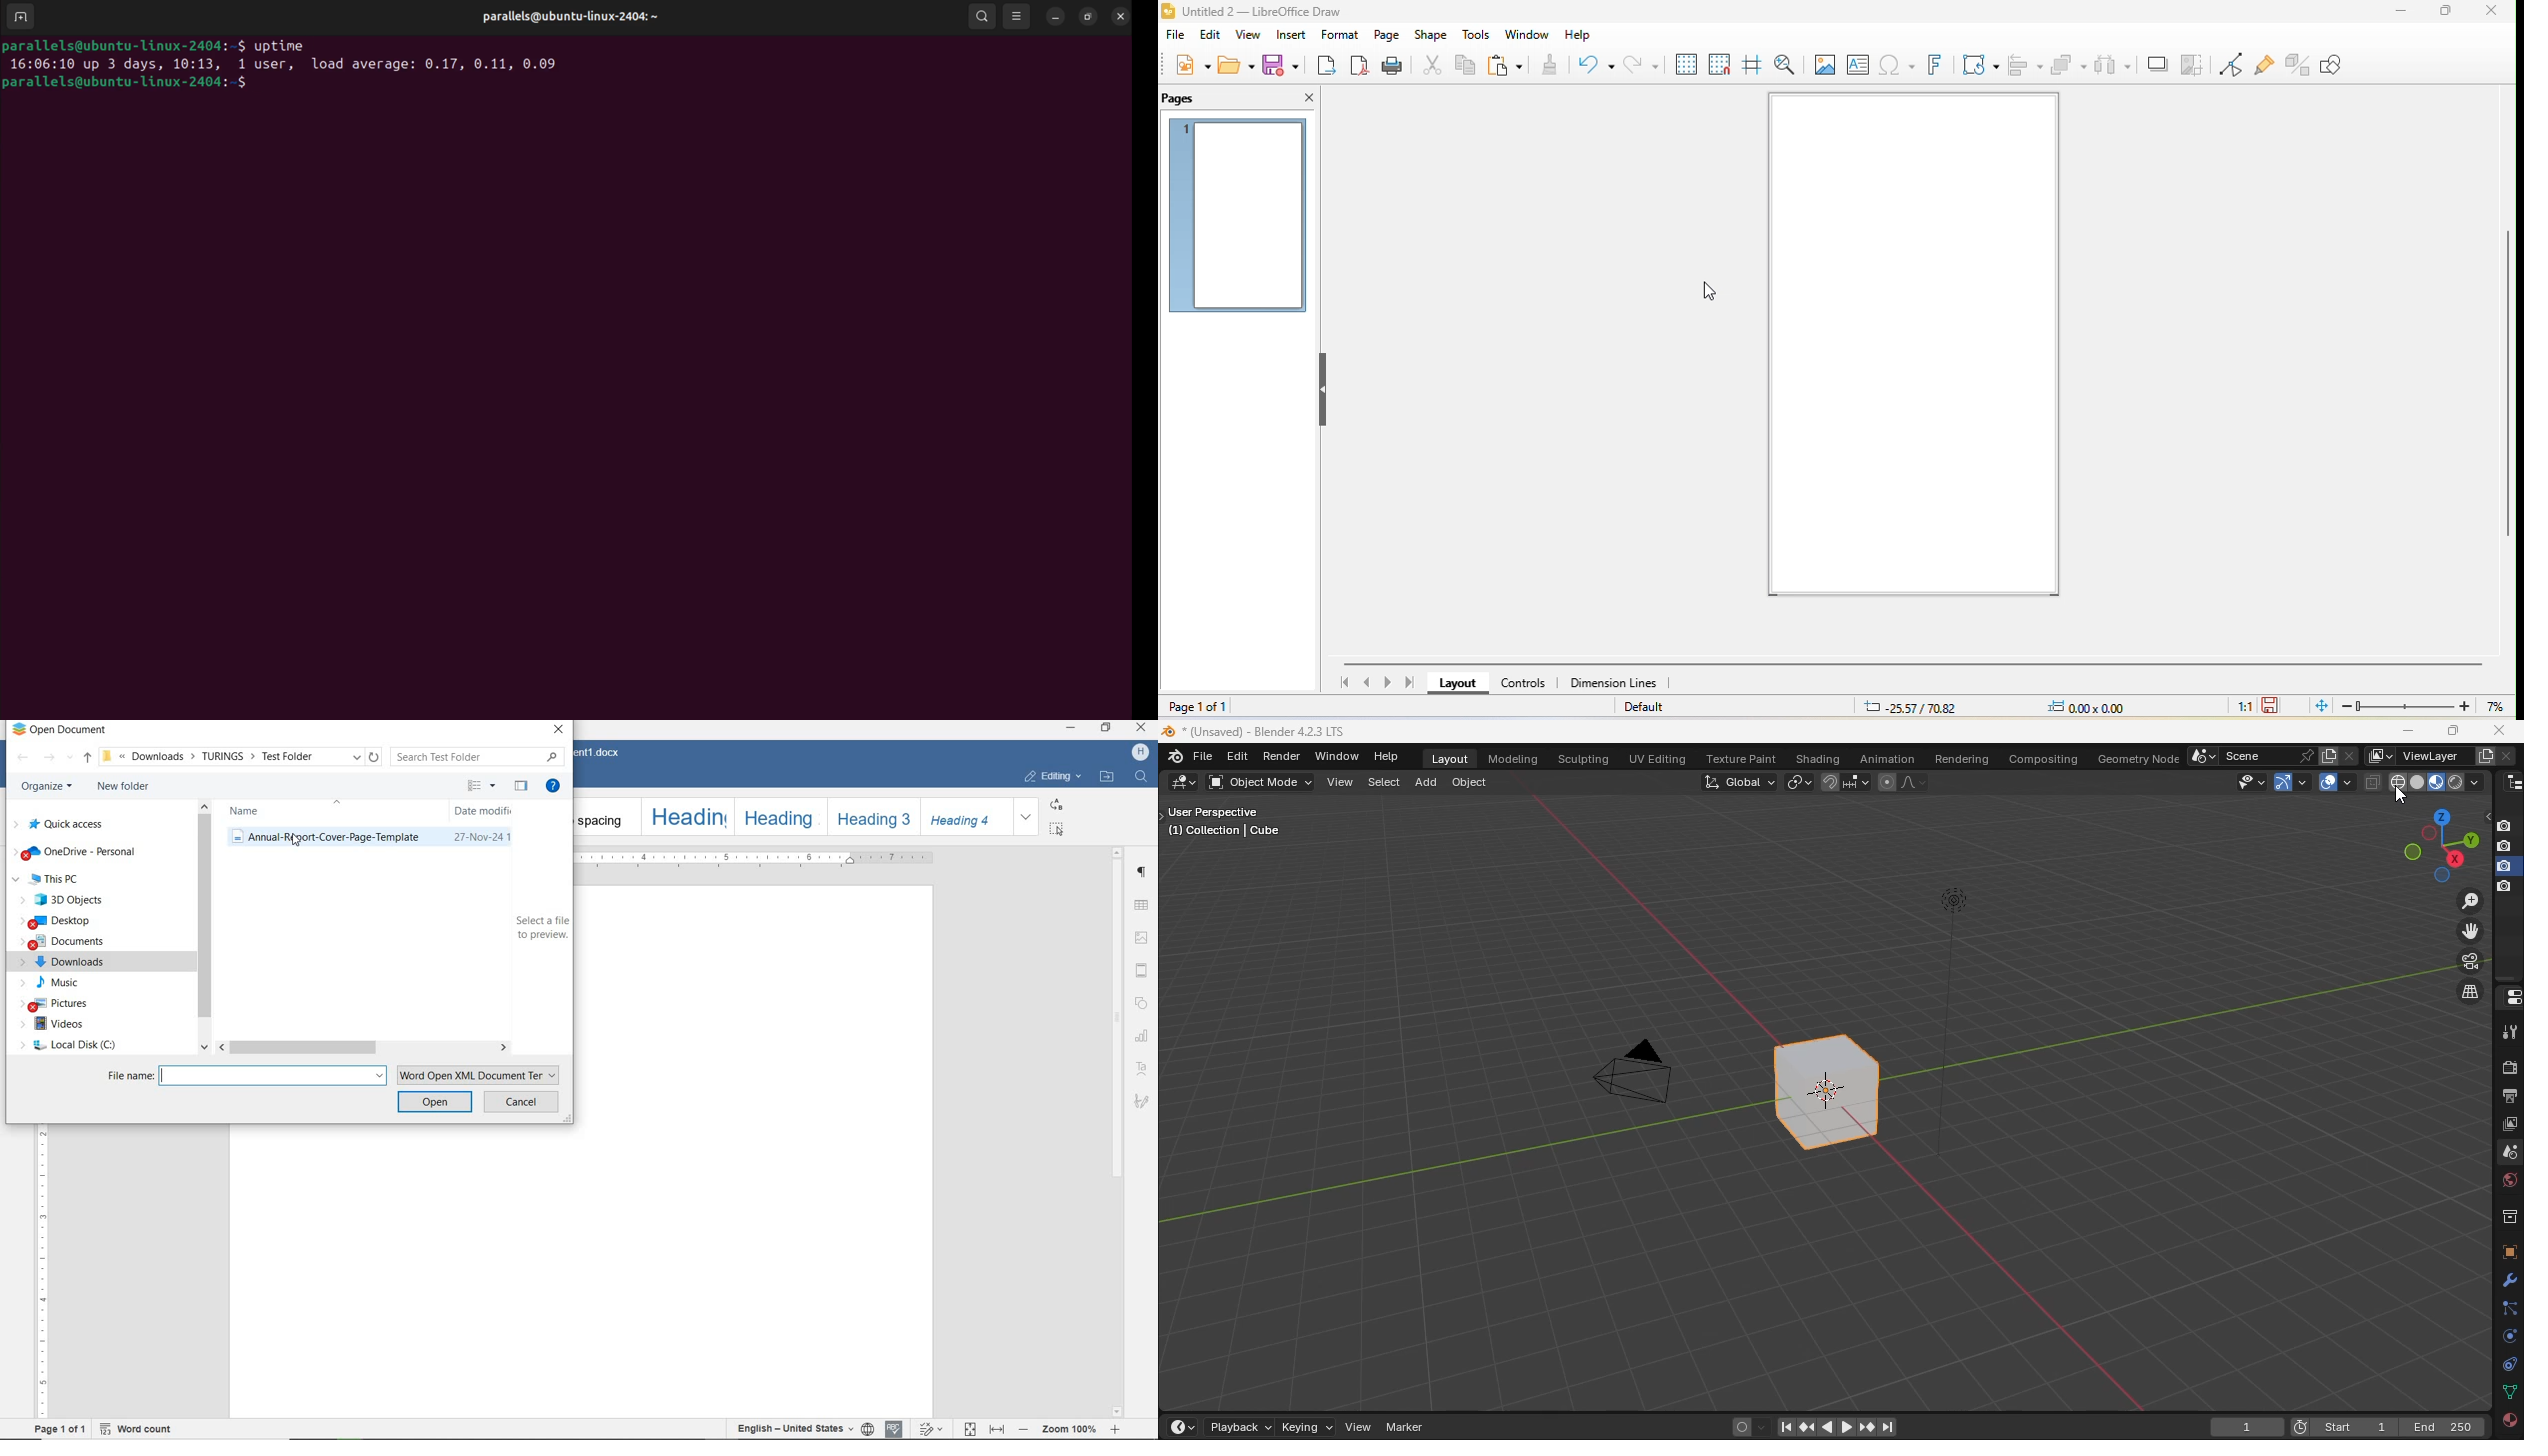 Image resolution: width=2548 pixels, height=1456 pixels. Describe the element at coordinates (1477, 36) in the screenshot. I see `tools` at that location.